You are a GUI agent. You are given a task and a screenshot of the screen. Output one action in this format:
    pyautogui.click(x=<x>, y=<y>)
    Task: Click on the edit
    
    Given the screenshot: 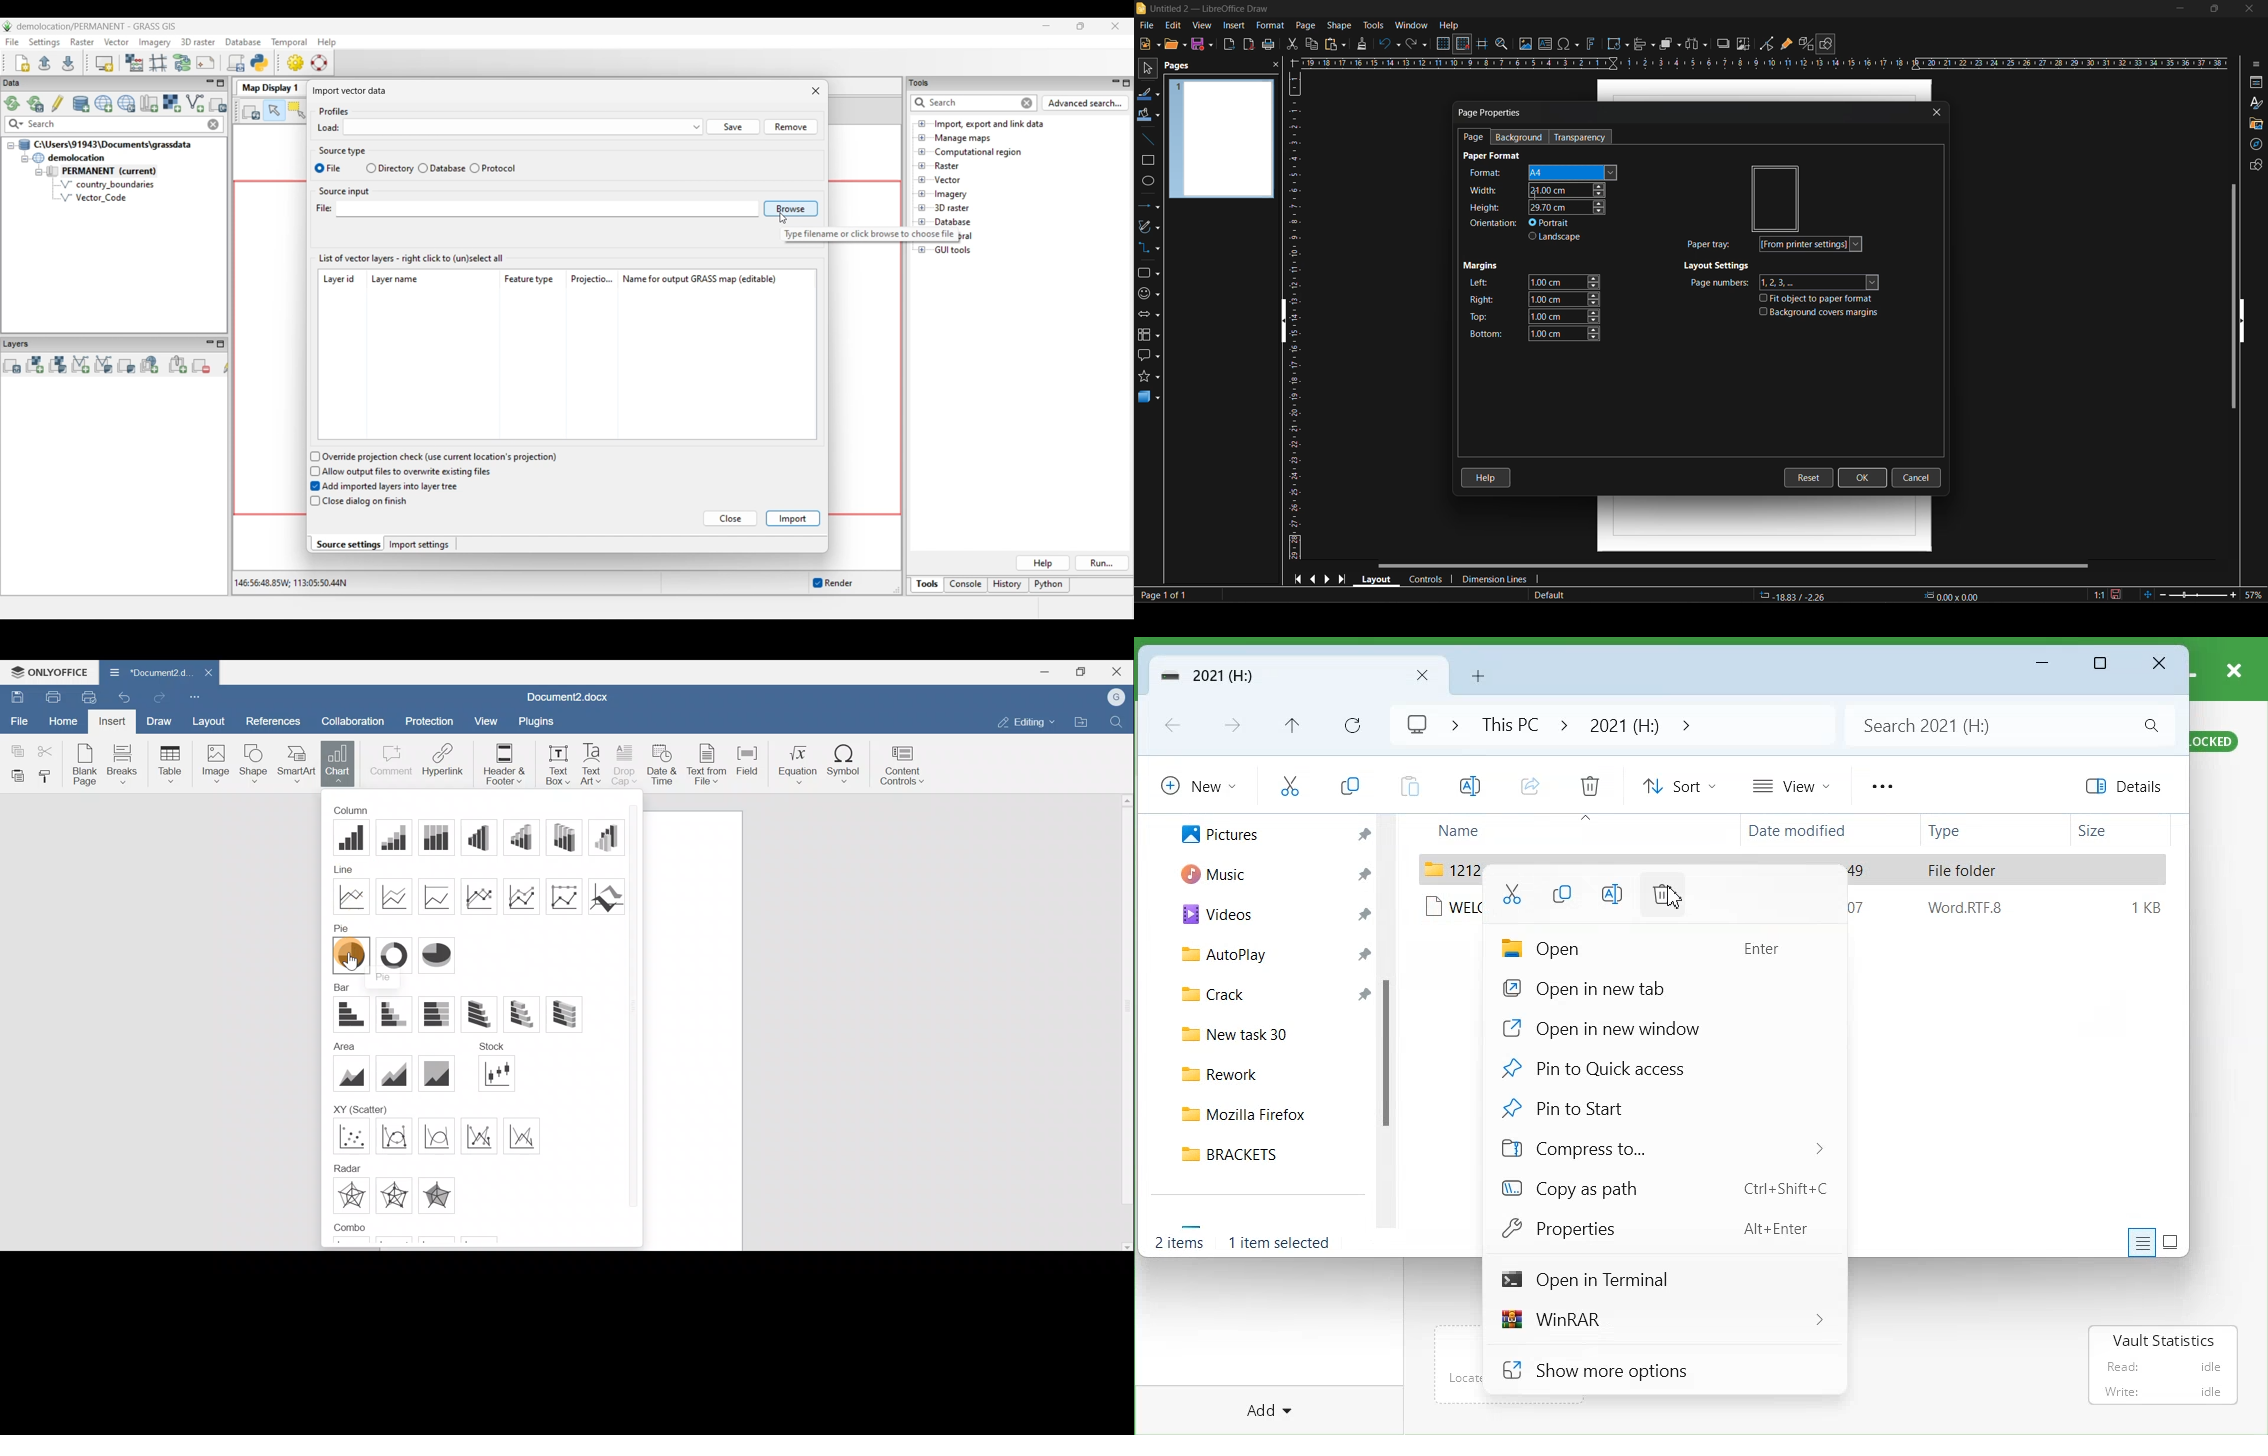 What is the action you would take?
    pyautogui.click(x=1174, y=25)
    